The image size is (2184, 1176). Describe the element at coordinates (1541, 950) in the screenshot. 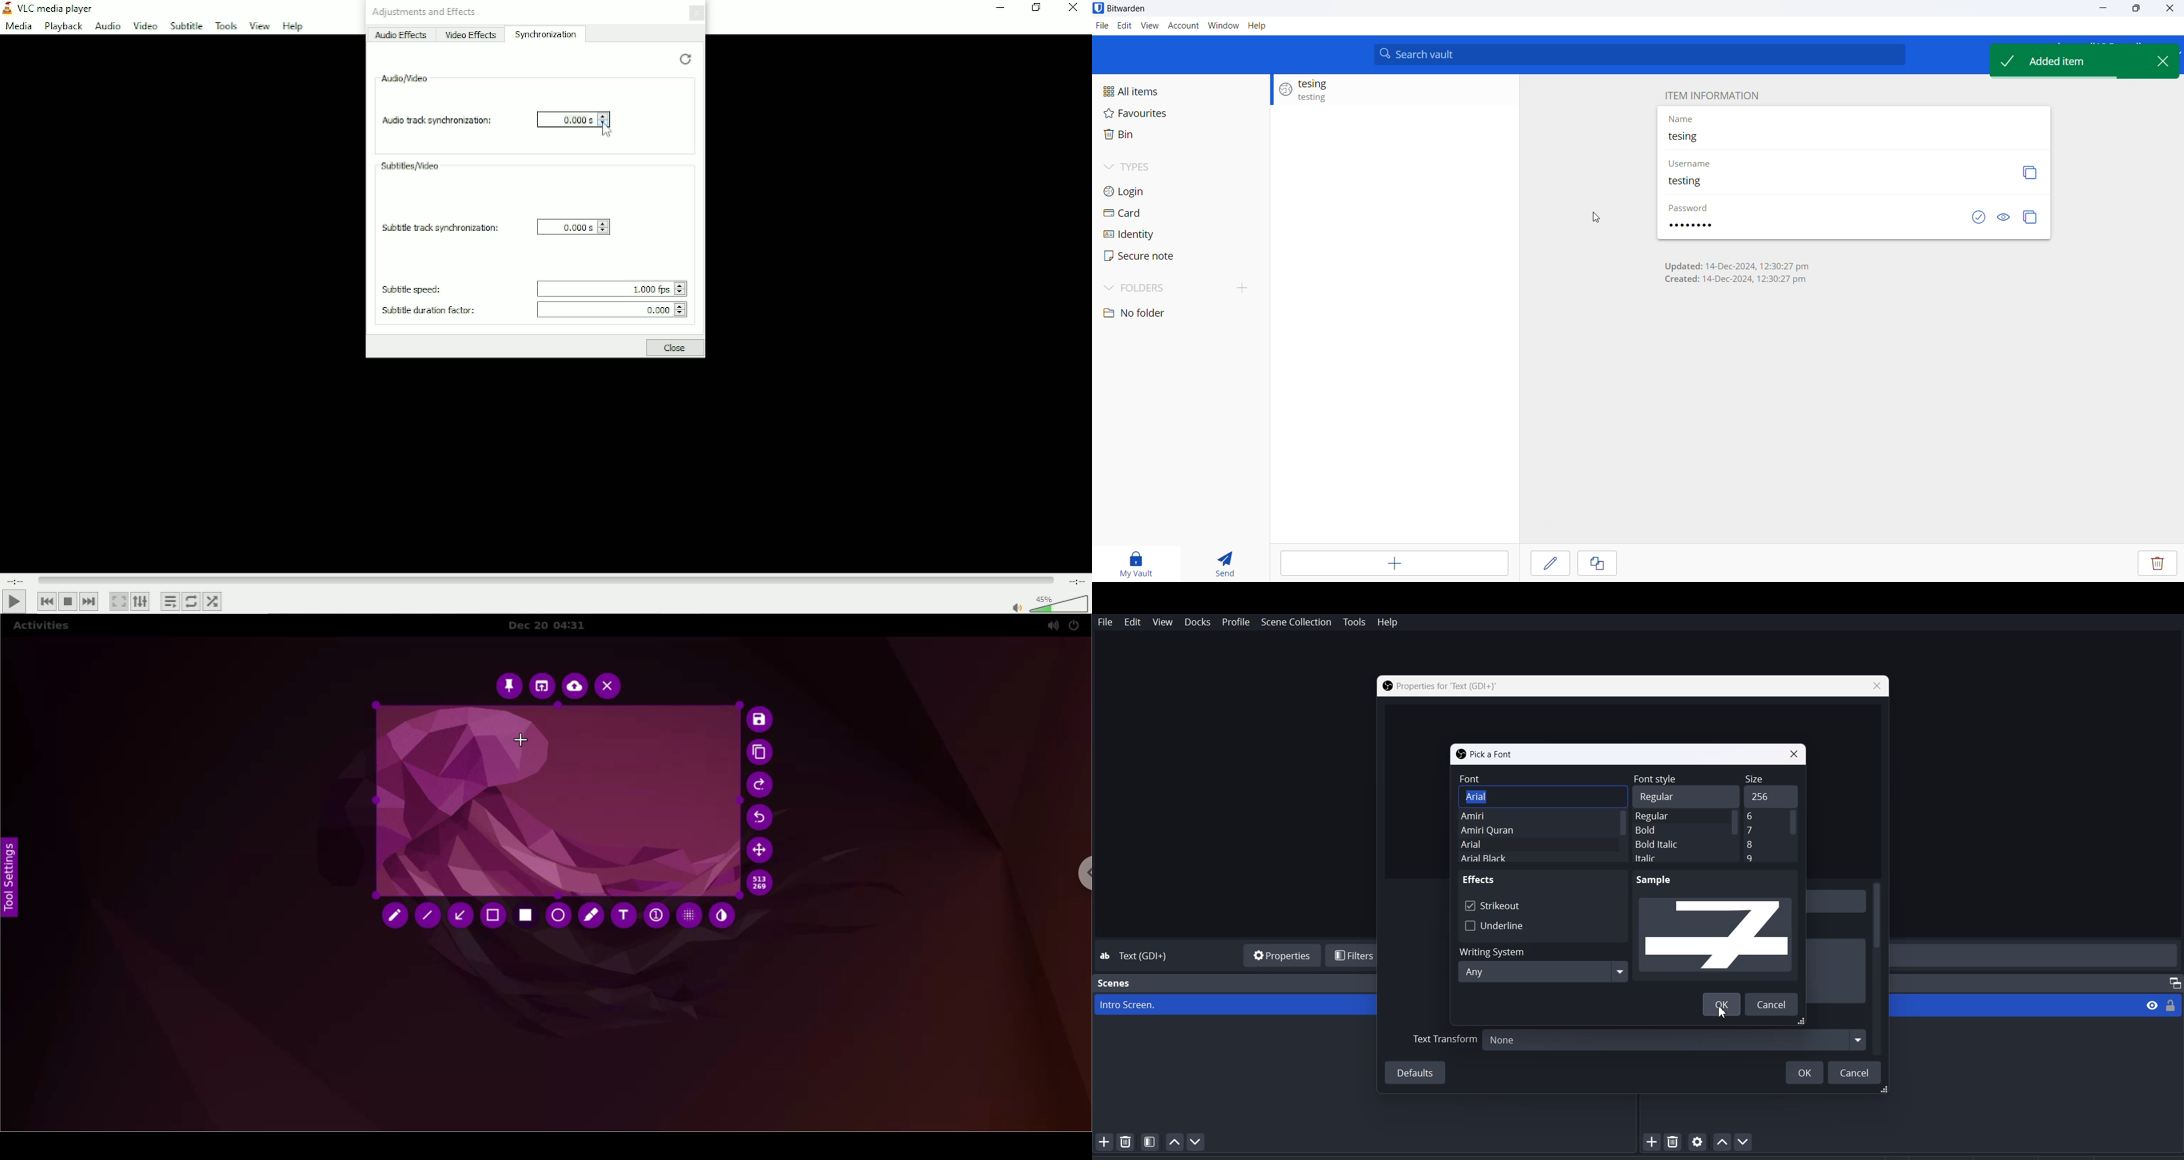

I see `Writing System` at that location.